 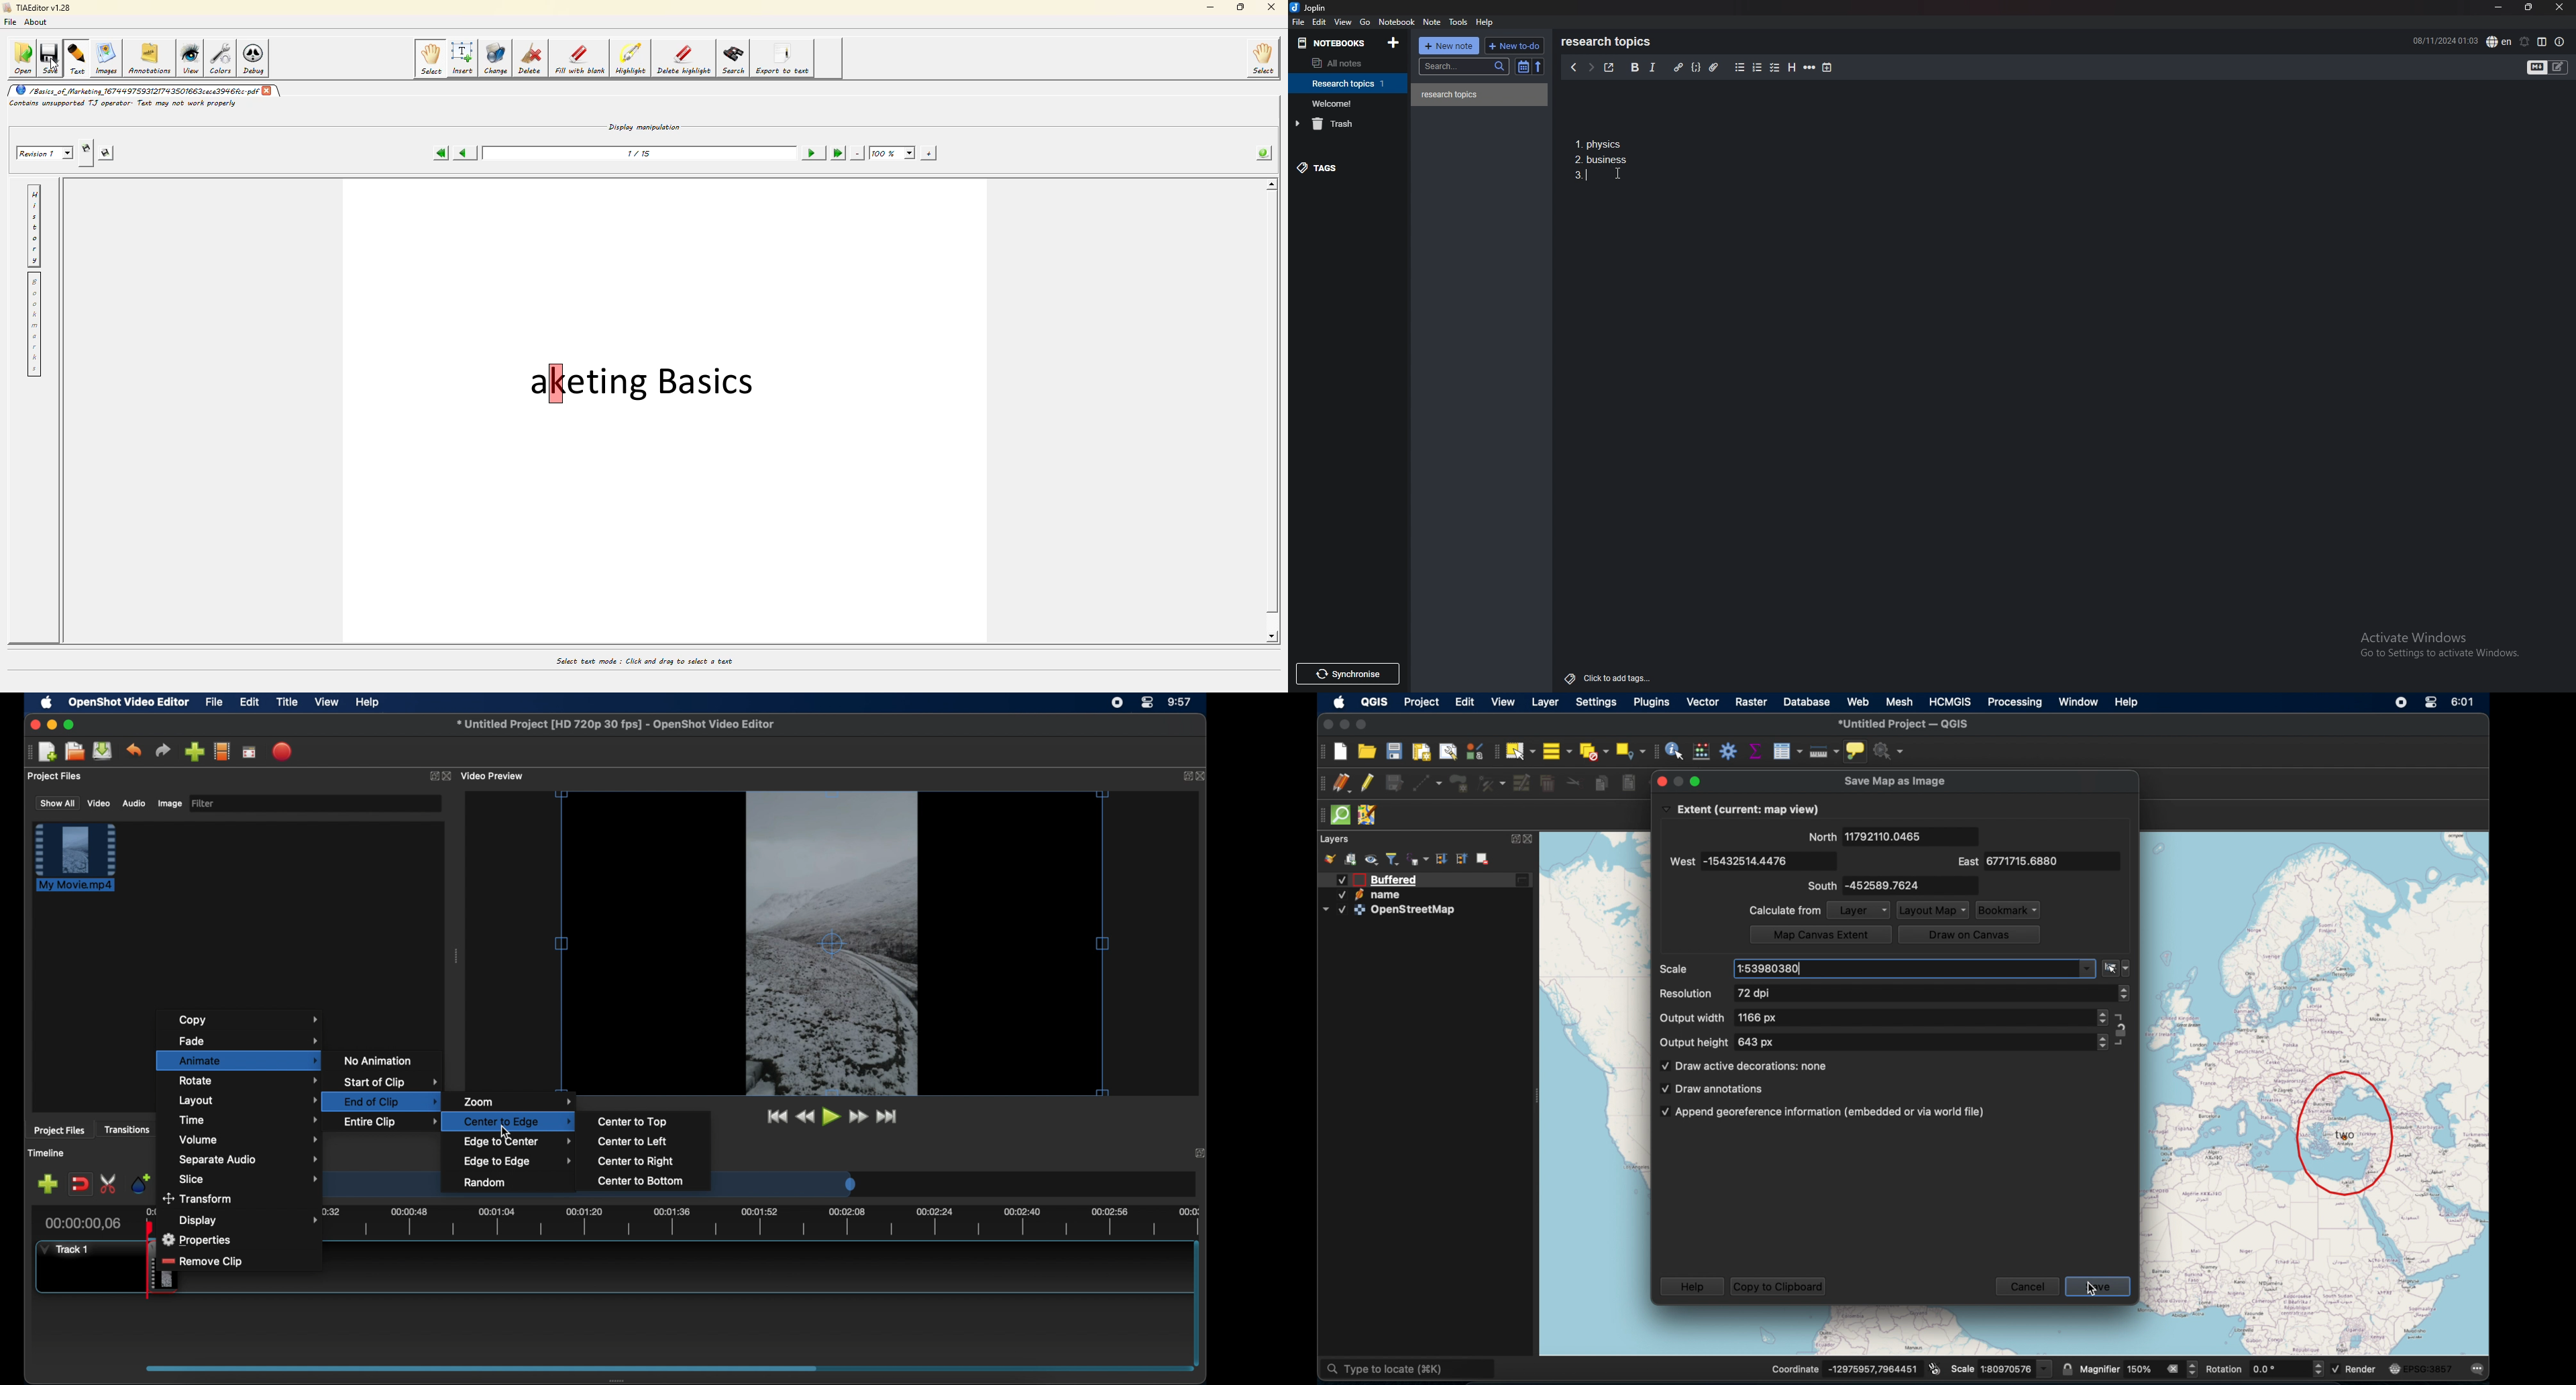 What do you see at coordinates (1486, 859) in the screenshot?
I see `remove layer/group` at bounding box center [1486, 859].